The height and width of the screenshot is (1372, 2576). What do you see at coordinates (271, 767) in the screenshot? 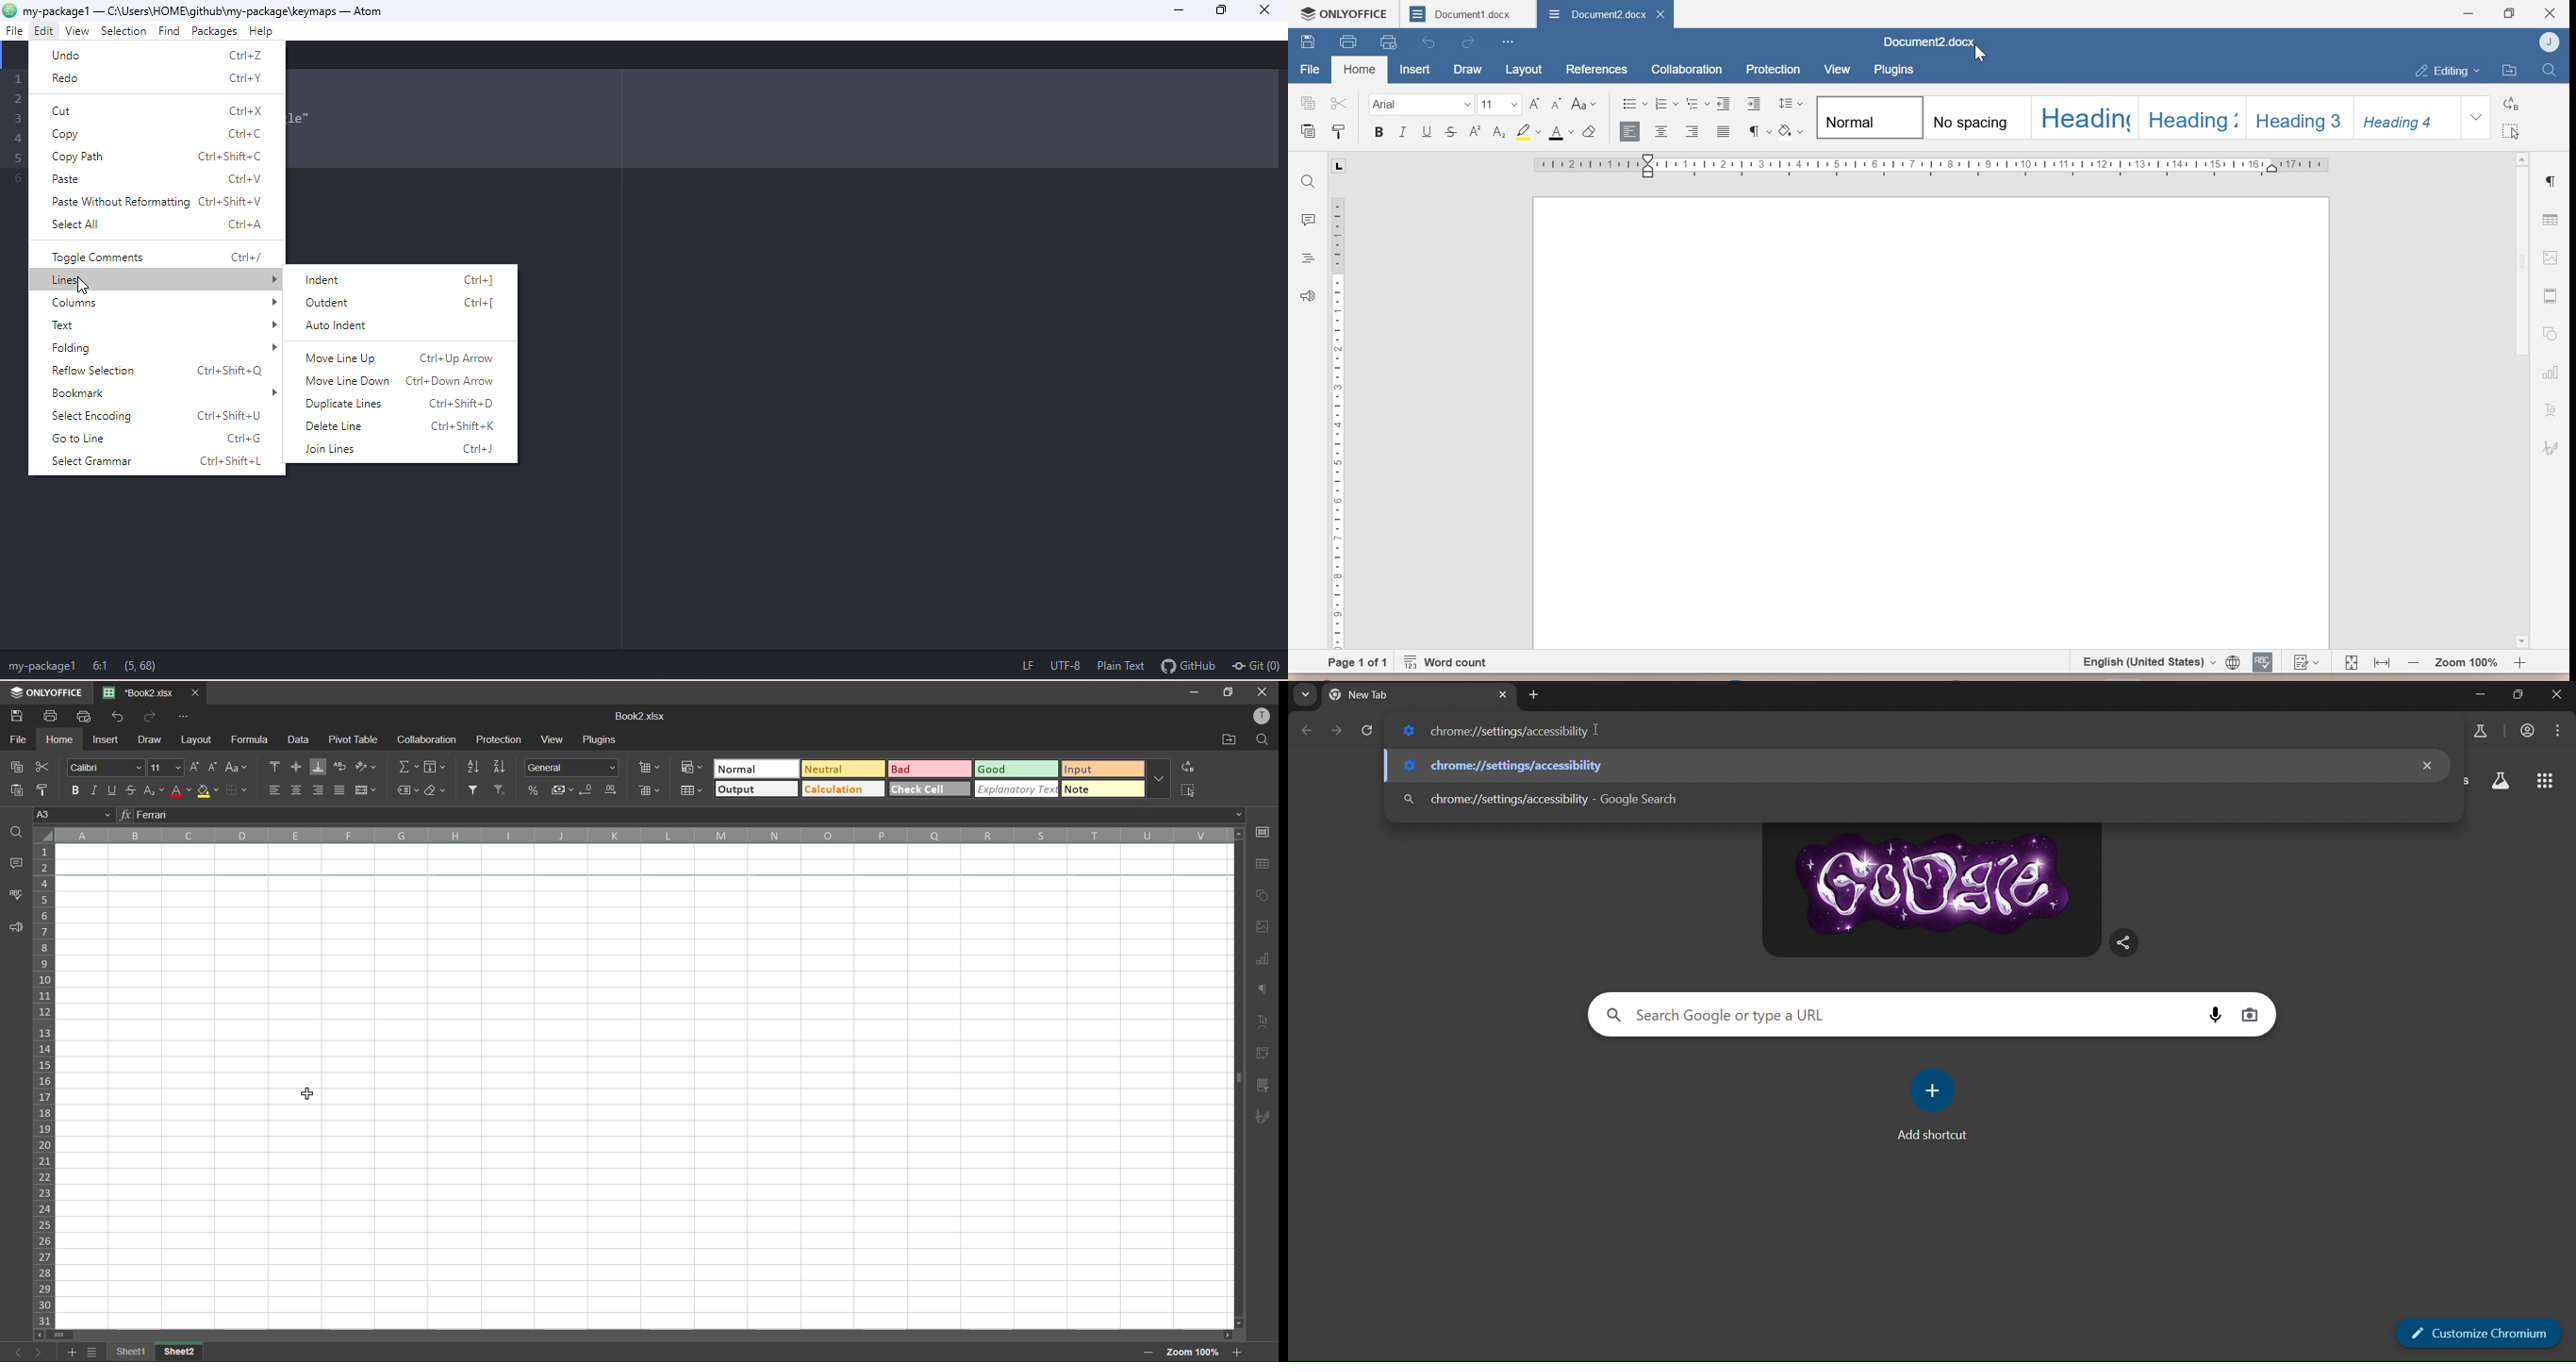
I see `align top` at bounding box center [271, 767].